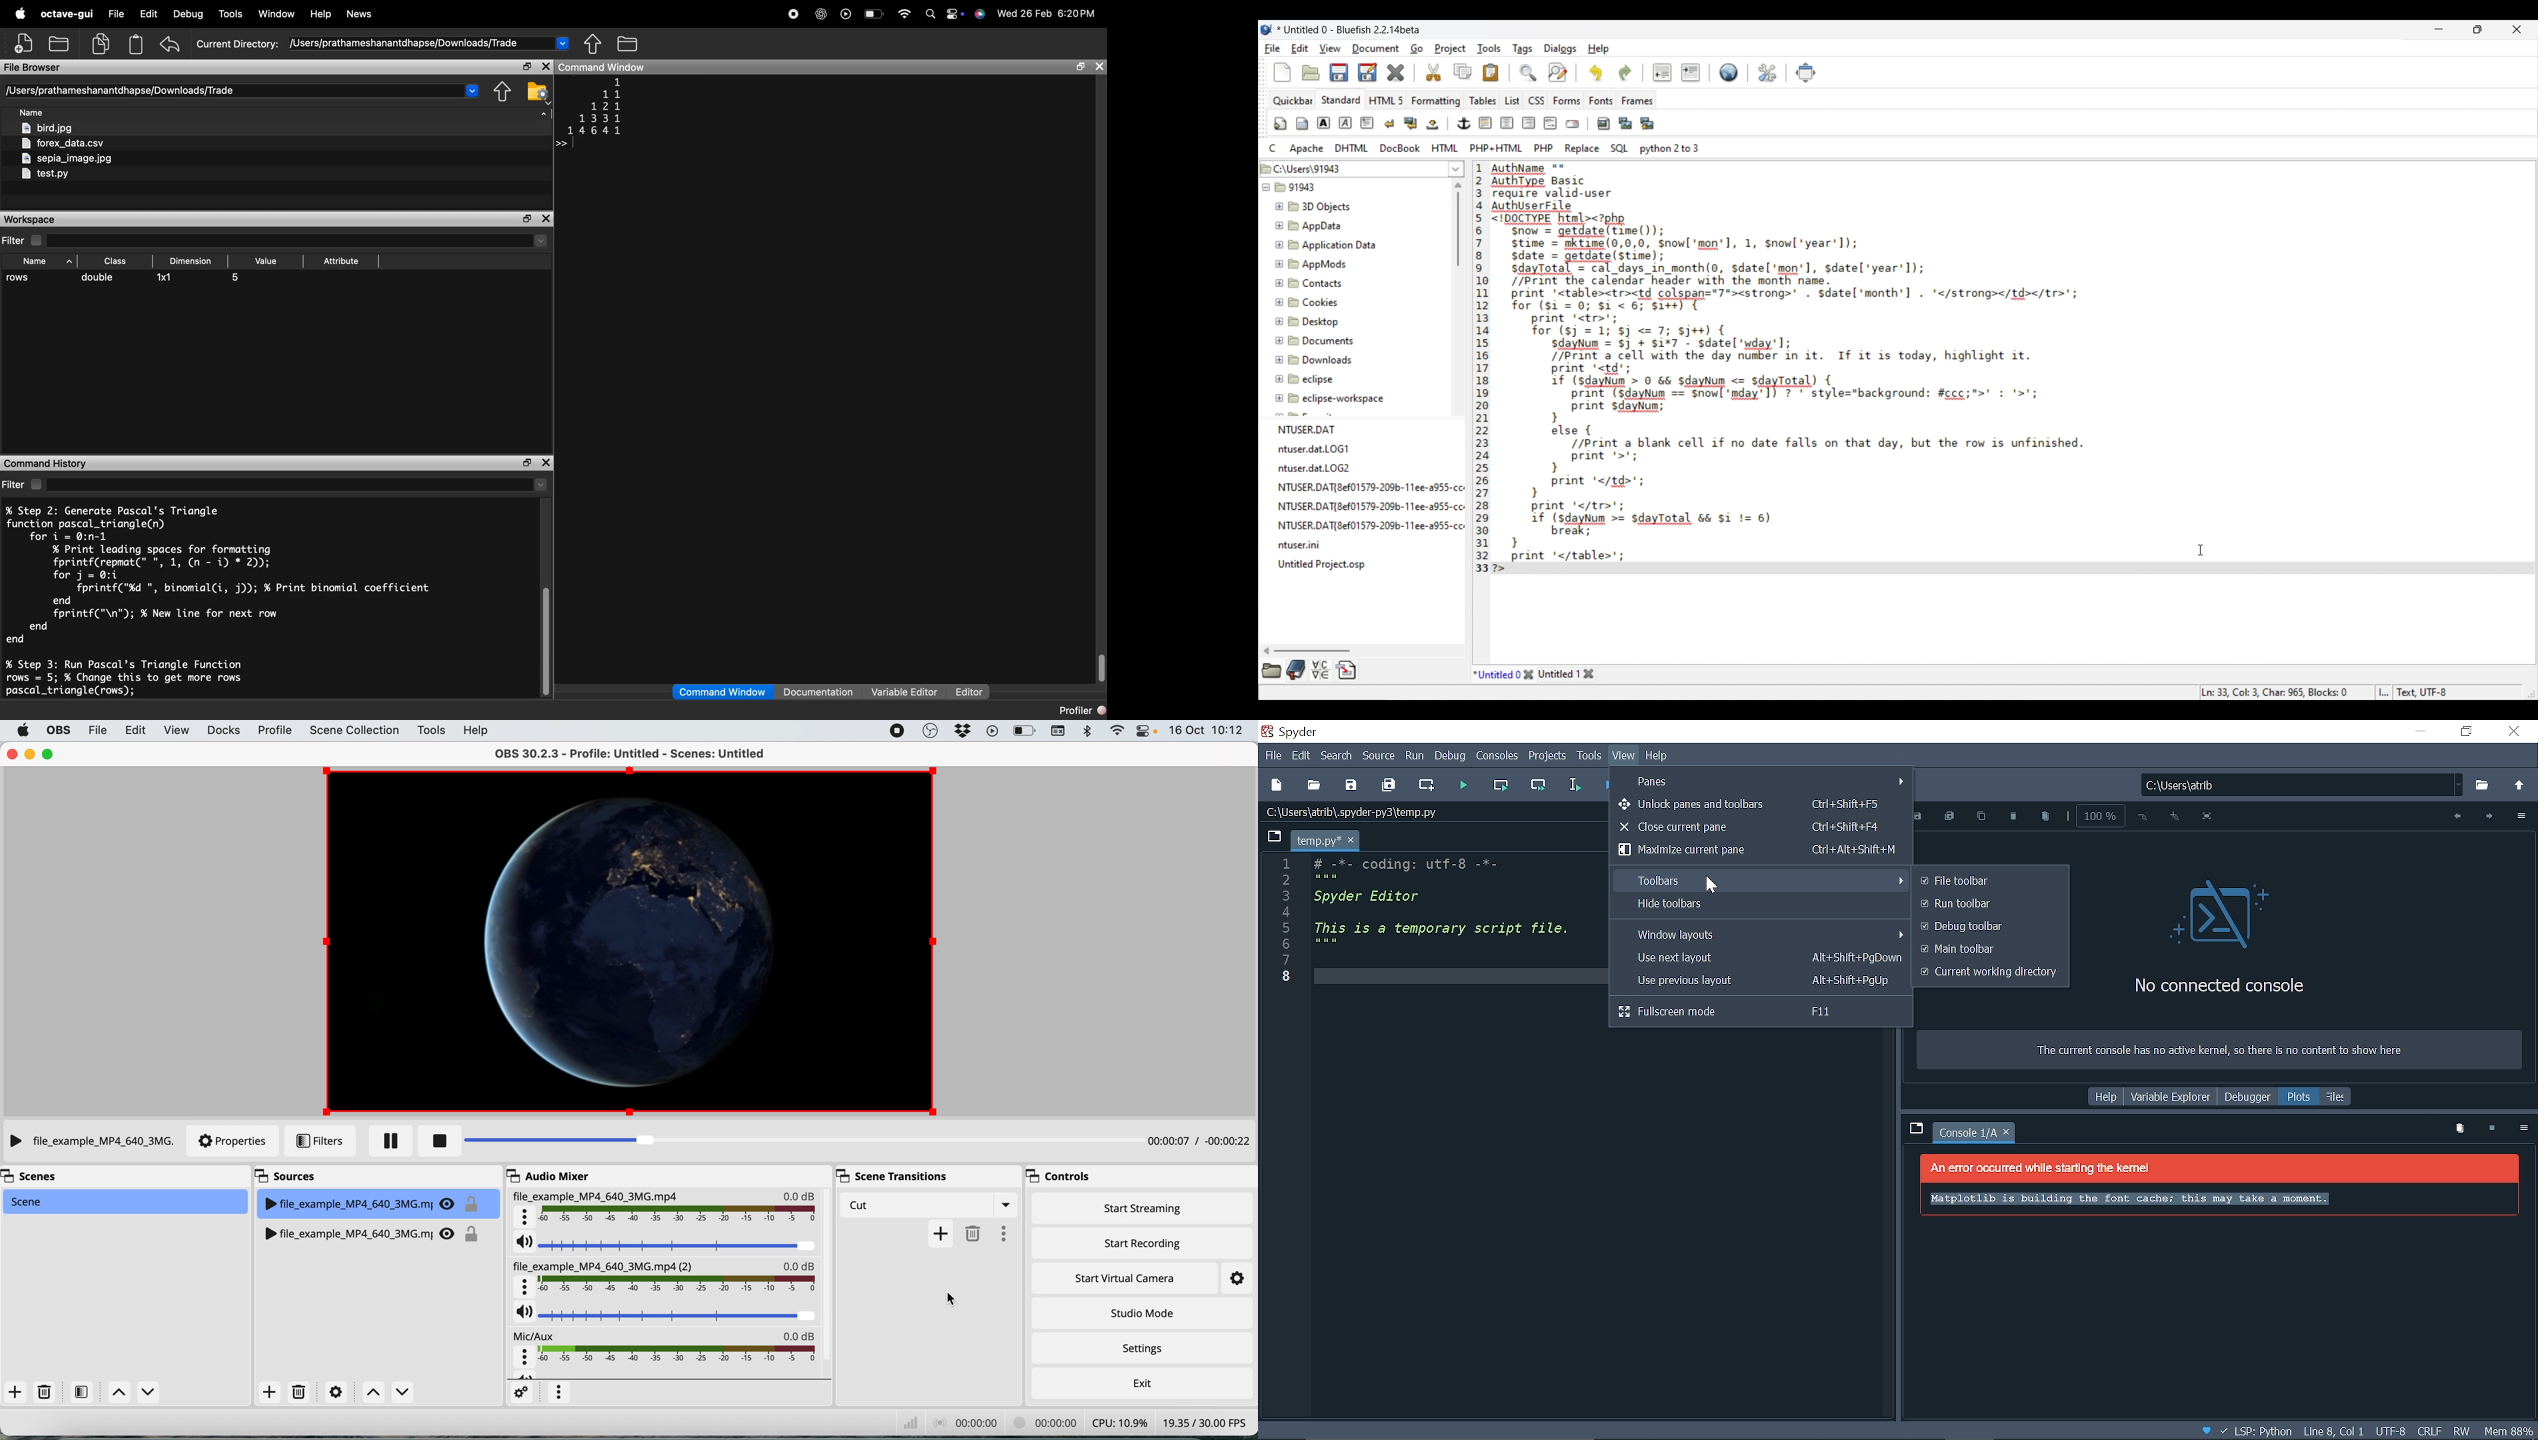 Image resolution: width=2548 pixels, height=1456 pixels. I want to click on Run, so click(1415, 757).